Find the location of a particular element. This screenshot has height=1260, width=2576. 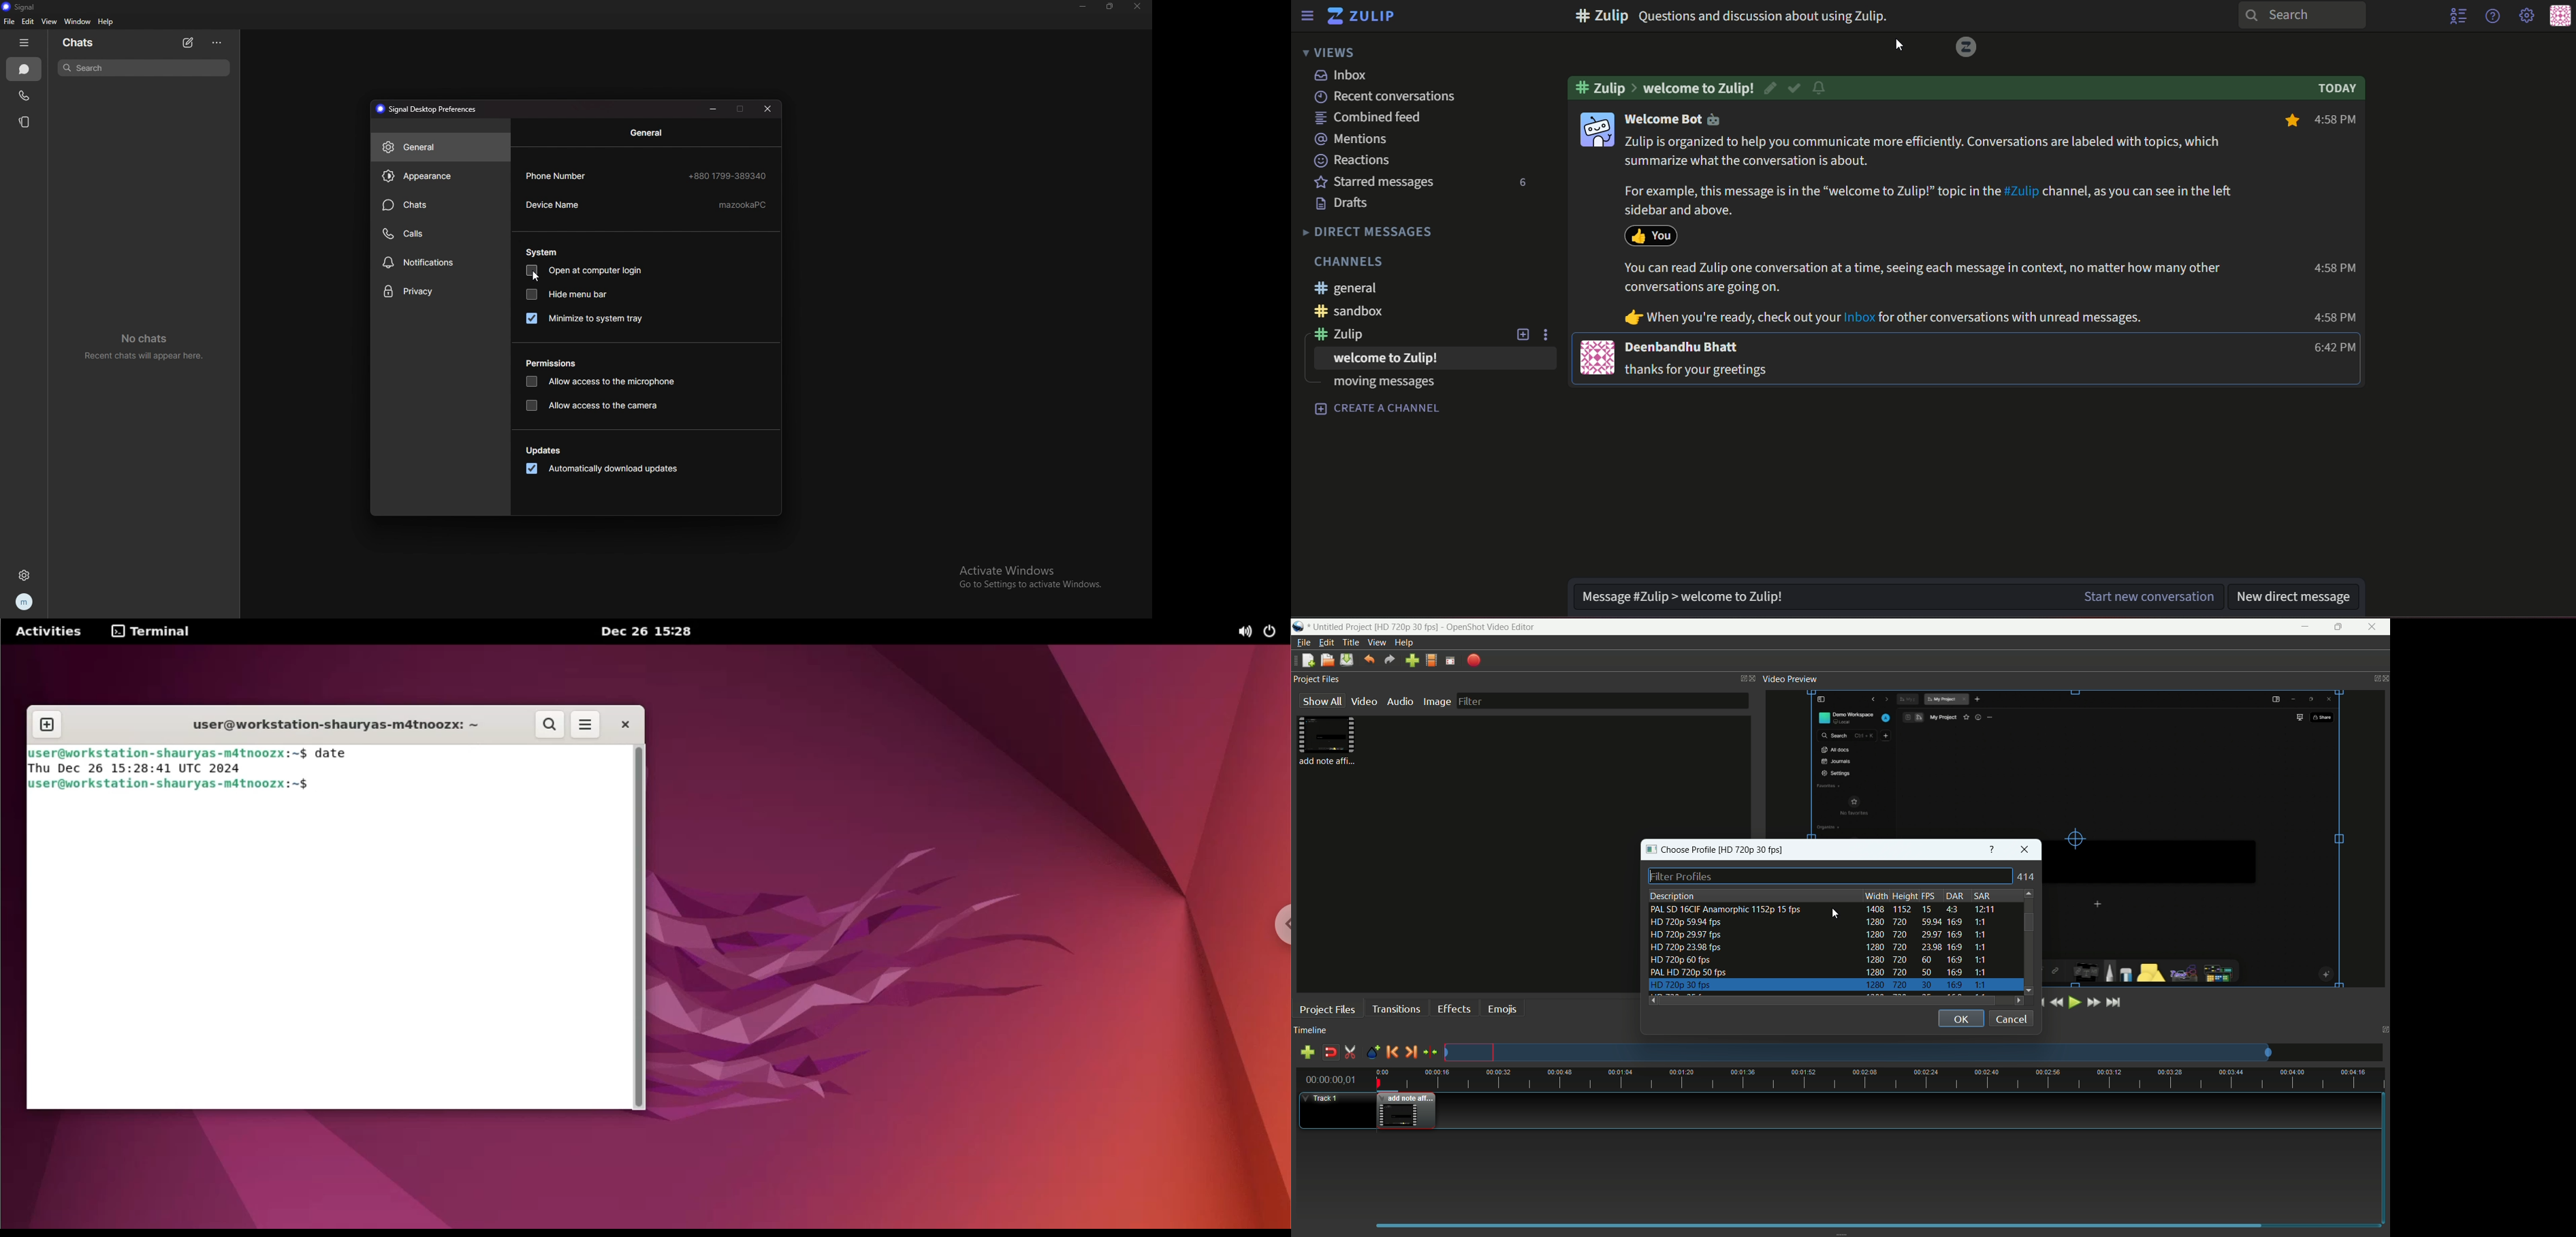

general is located at coordinates (441, 147).